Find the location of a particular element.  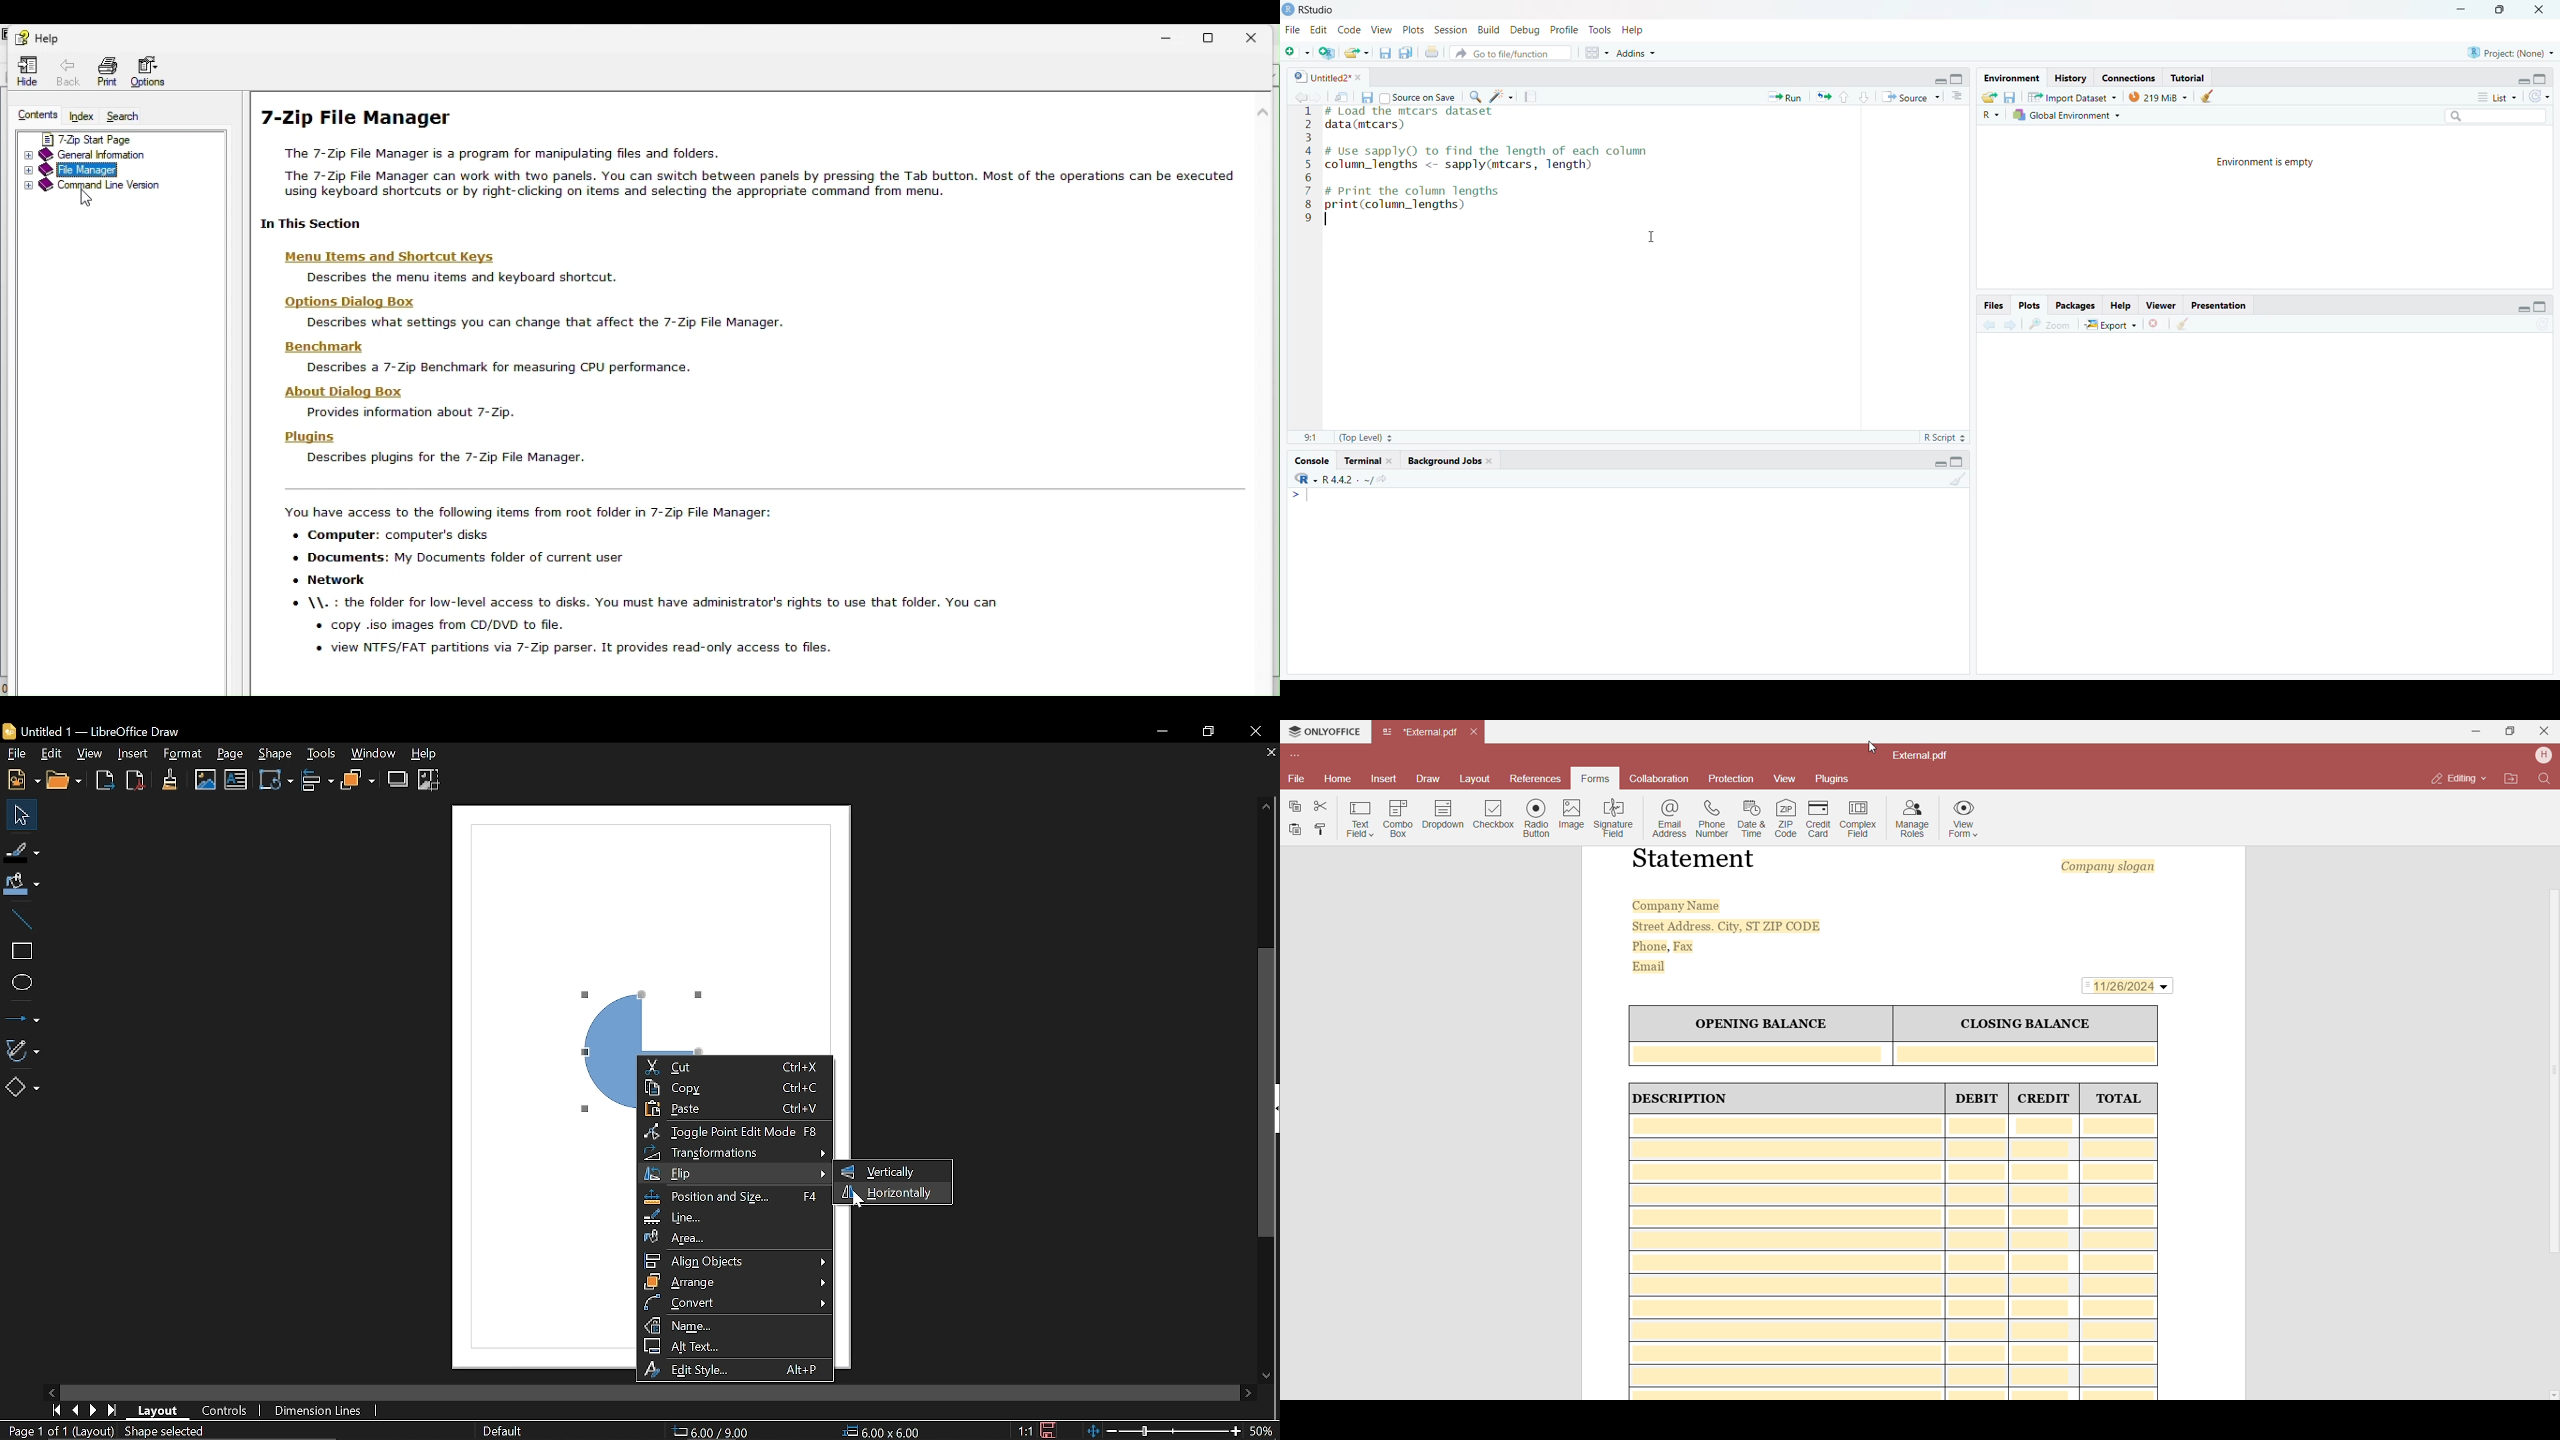

Global Environment is located at coordinates (2066, 115).